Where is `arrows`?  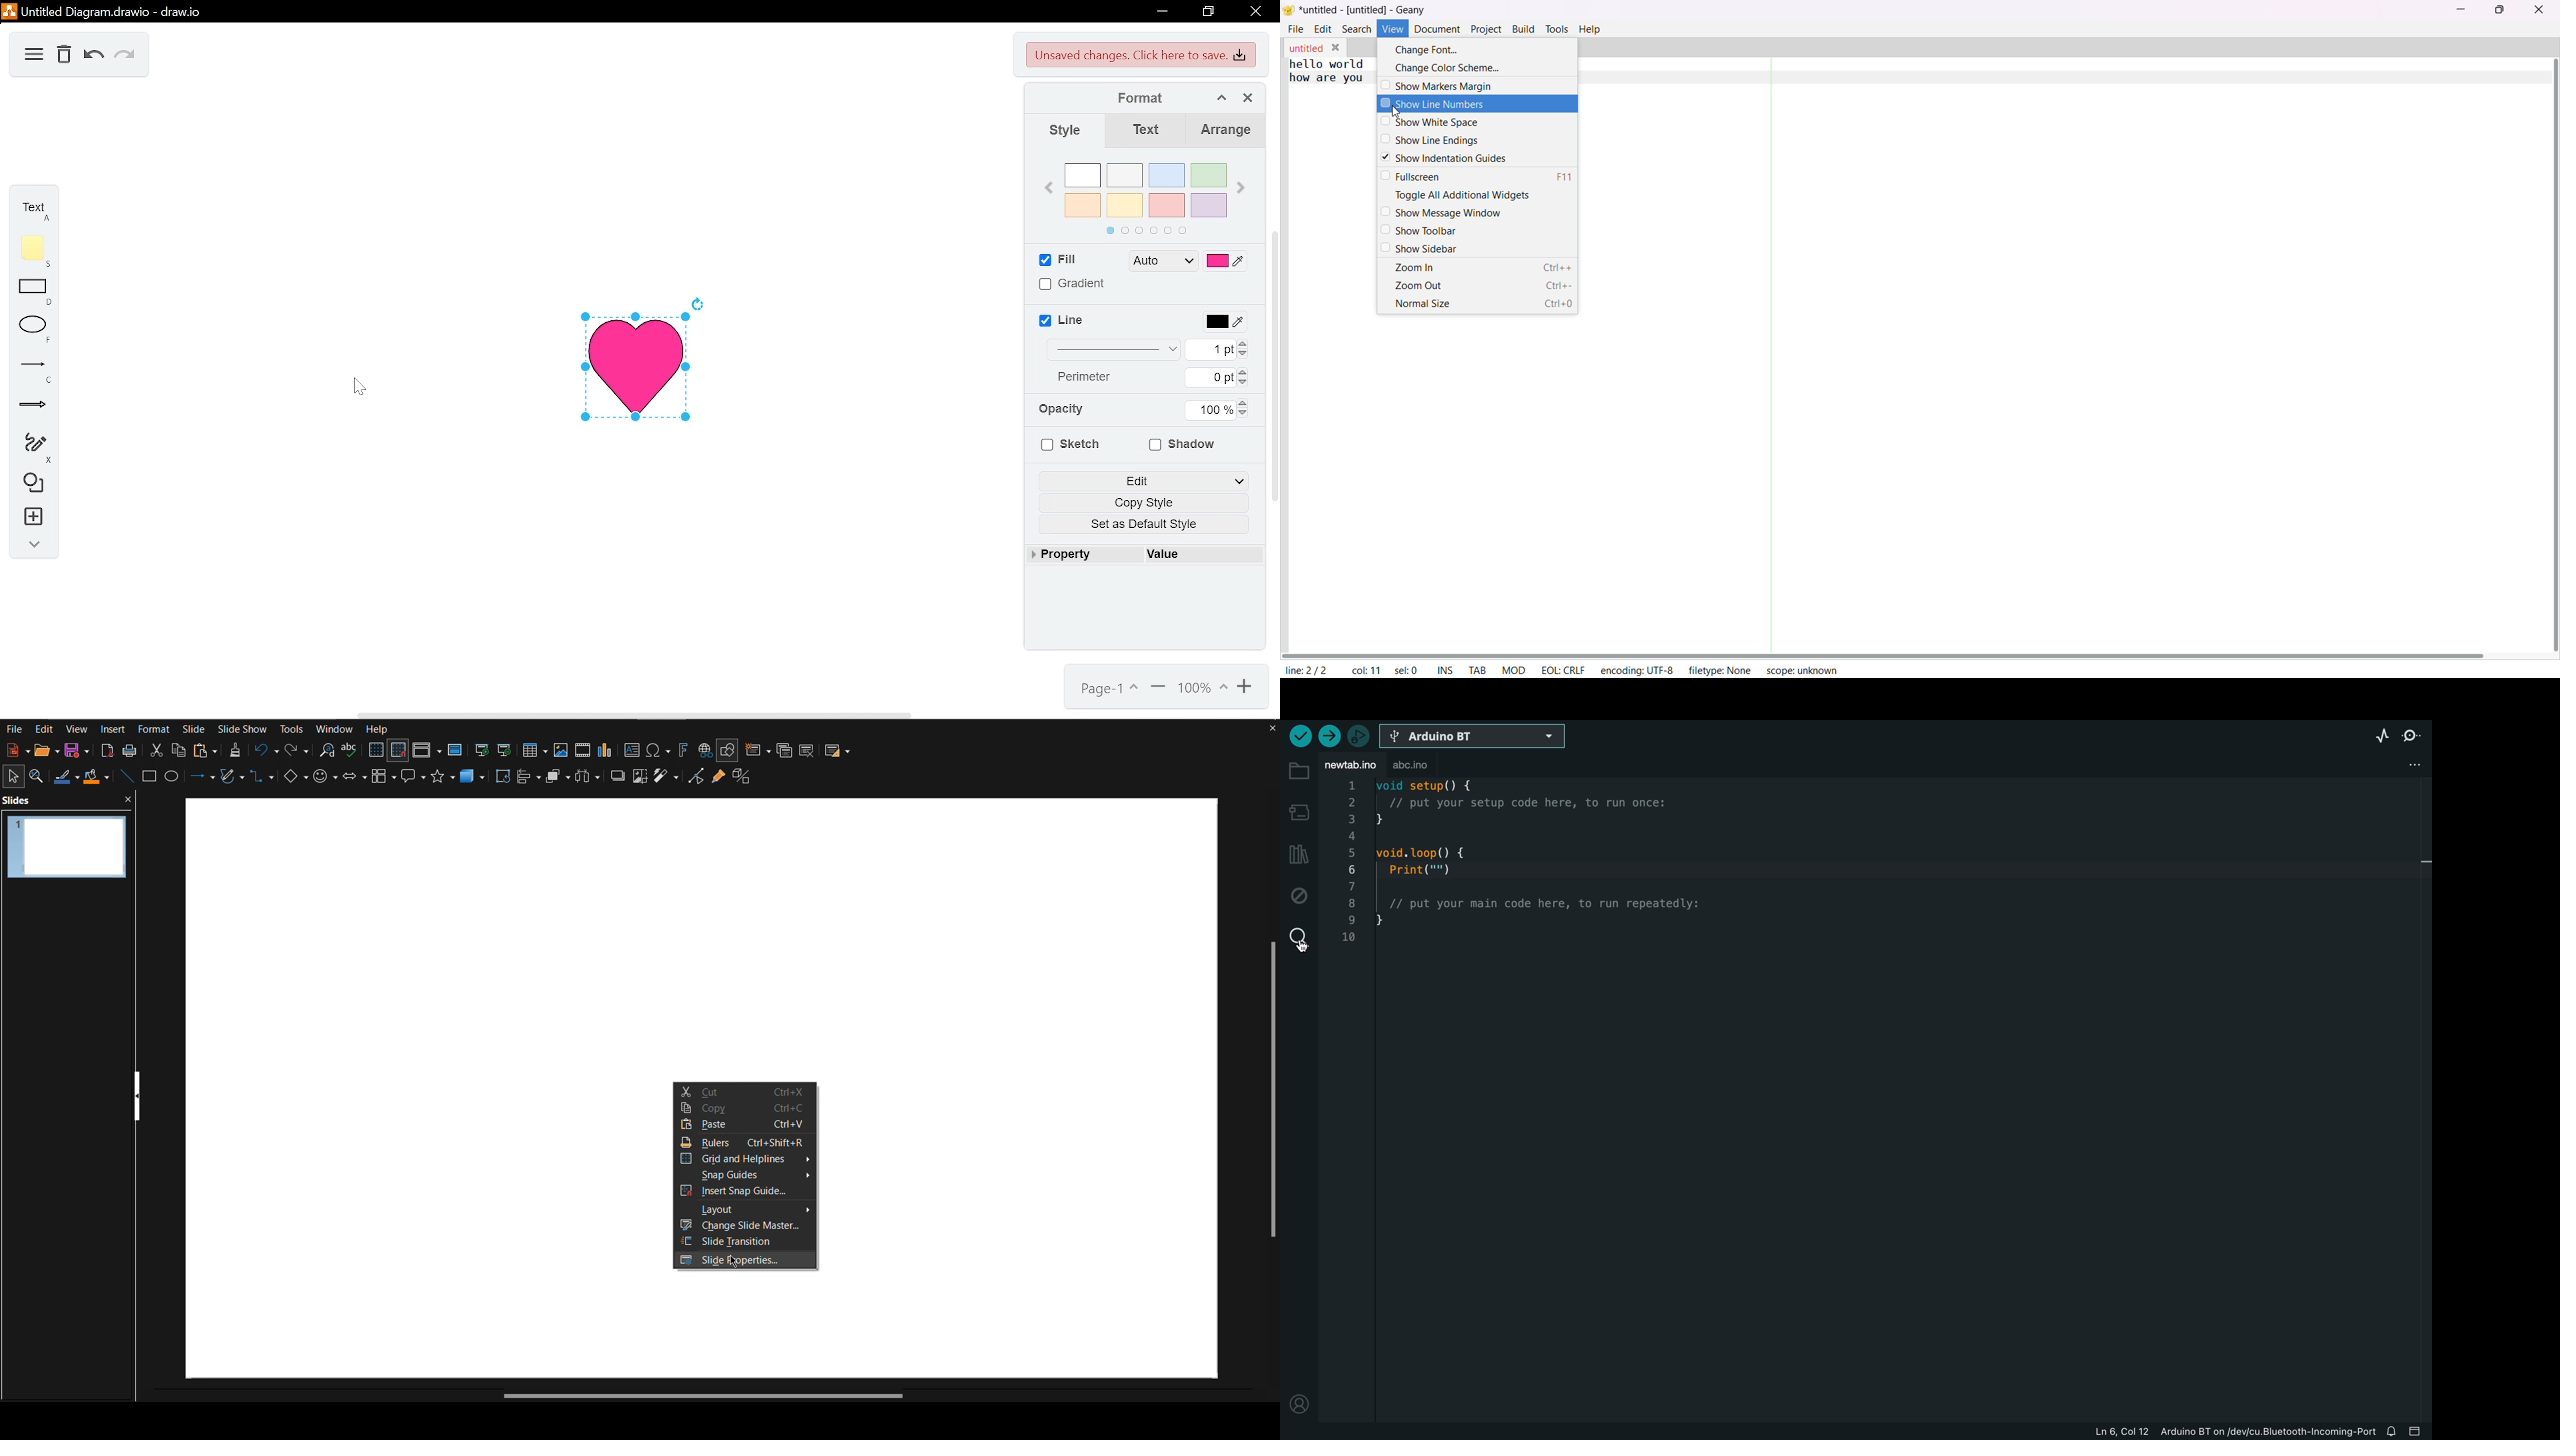 arrows is located at coordinates (34, 405).